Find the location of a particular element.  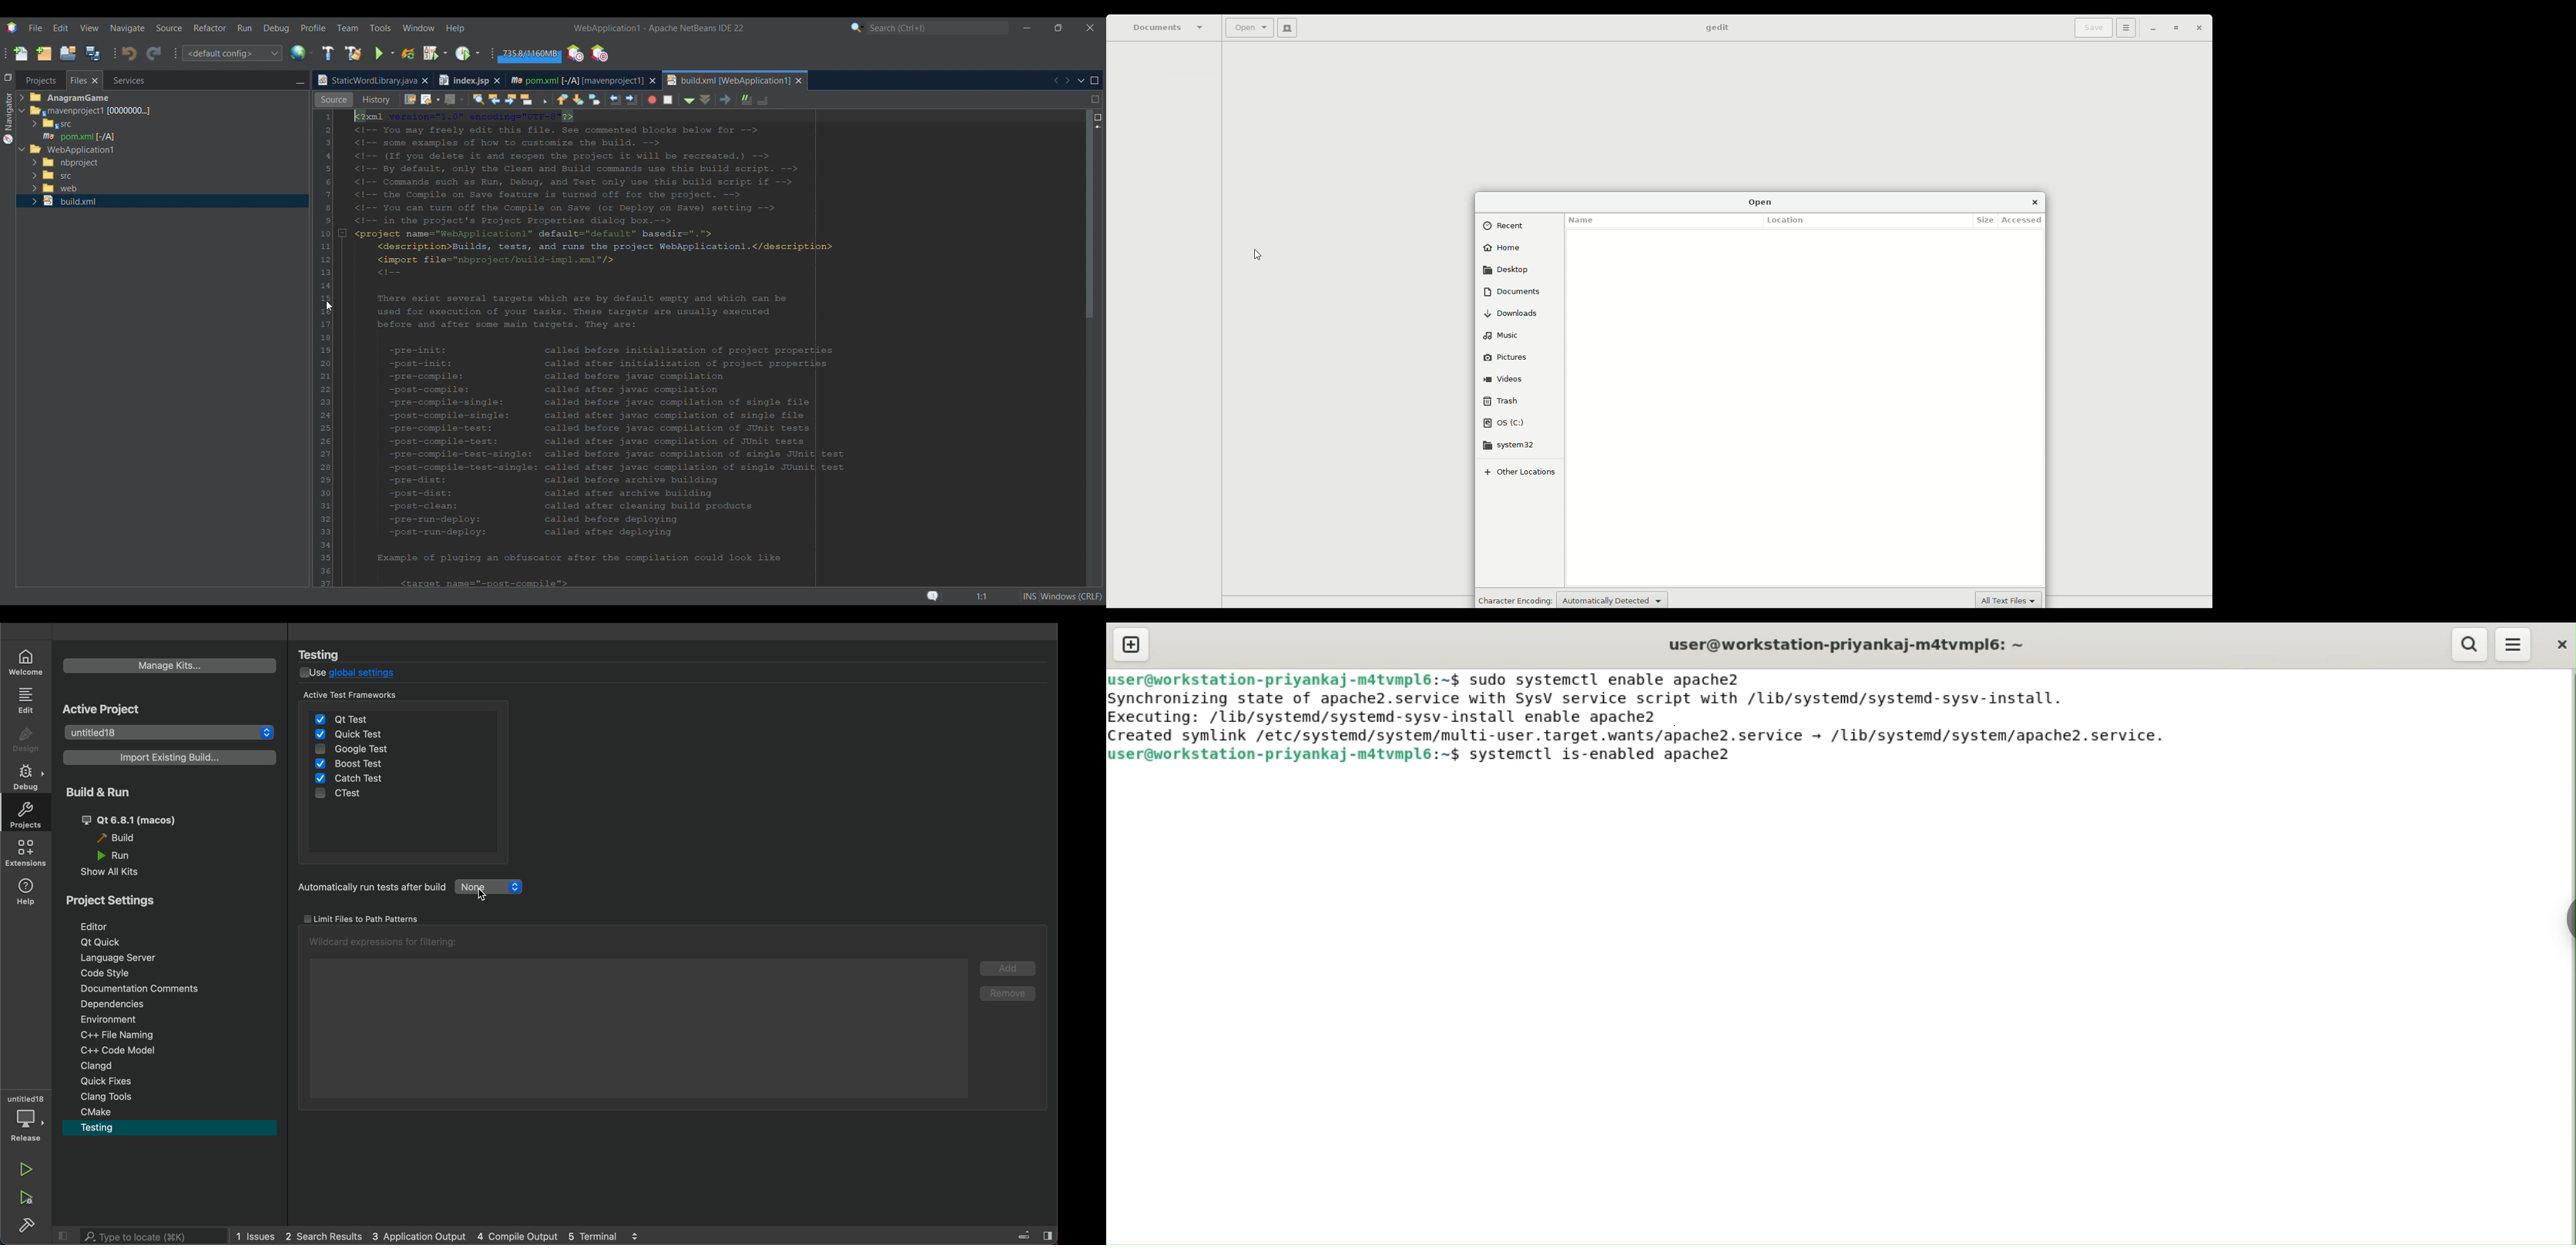

Selected file highlighted is located at coordinates (162, 201).